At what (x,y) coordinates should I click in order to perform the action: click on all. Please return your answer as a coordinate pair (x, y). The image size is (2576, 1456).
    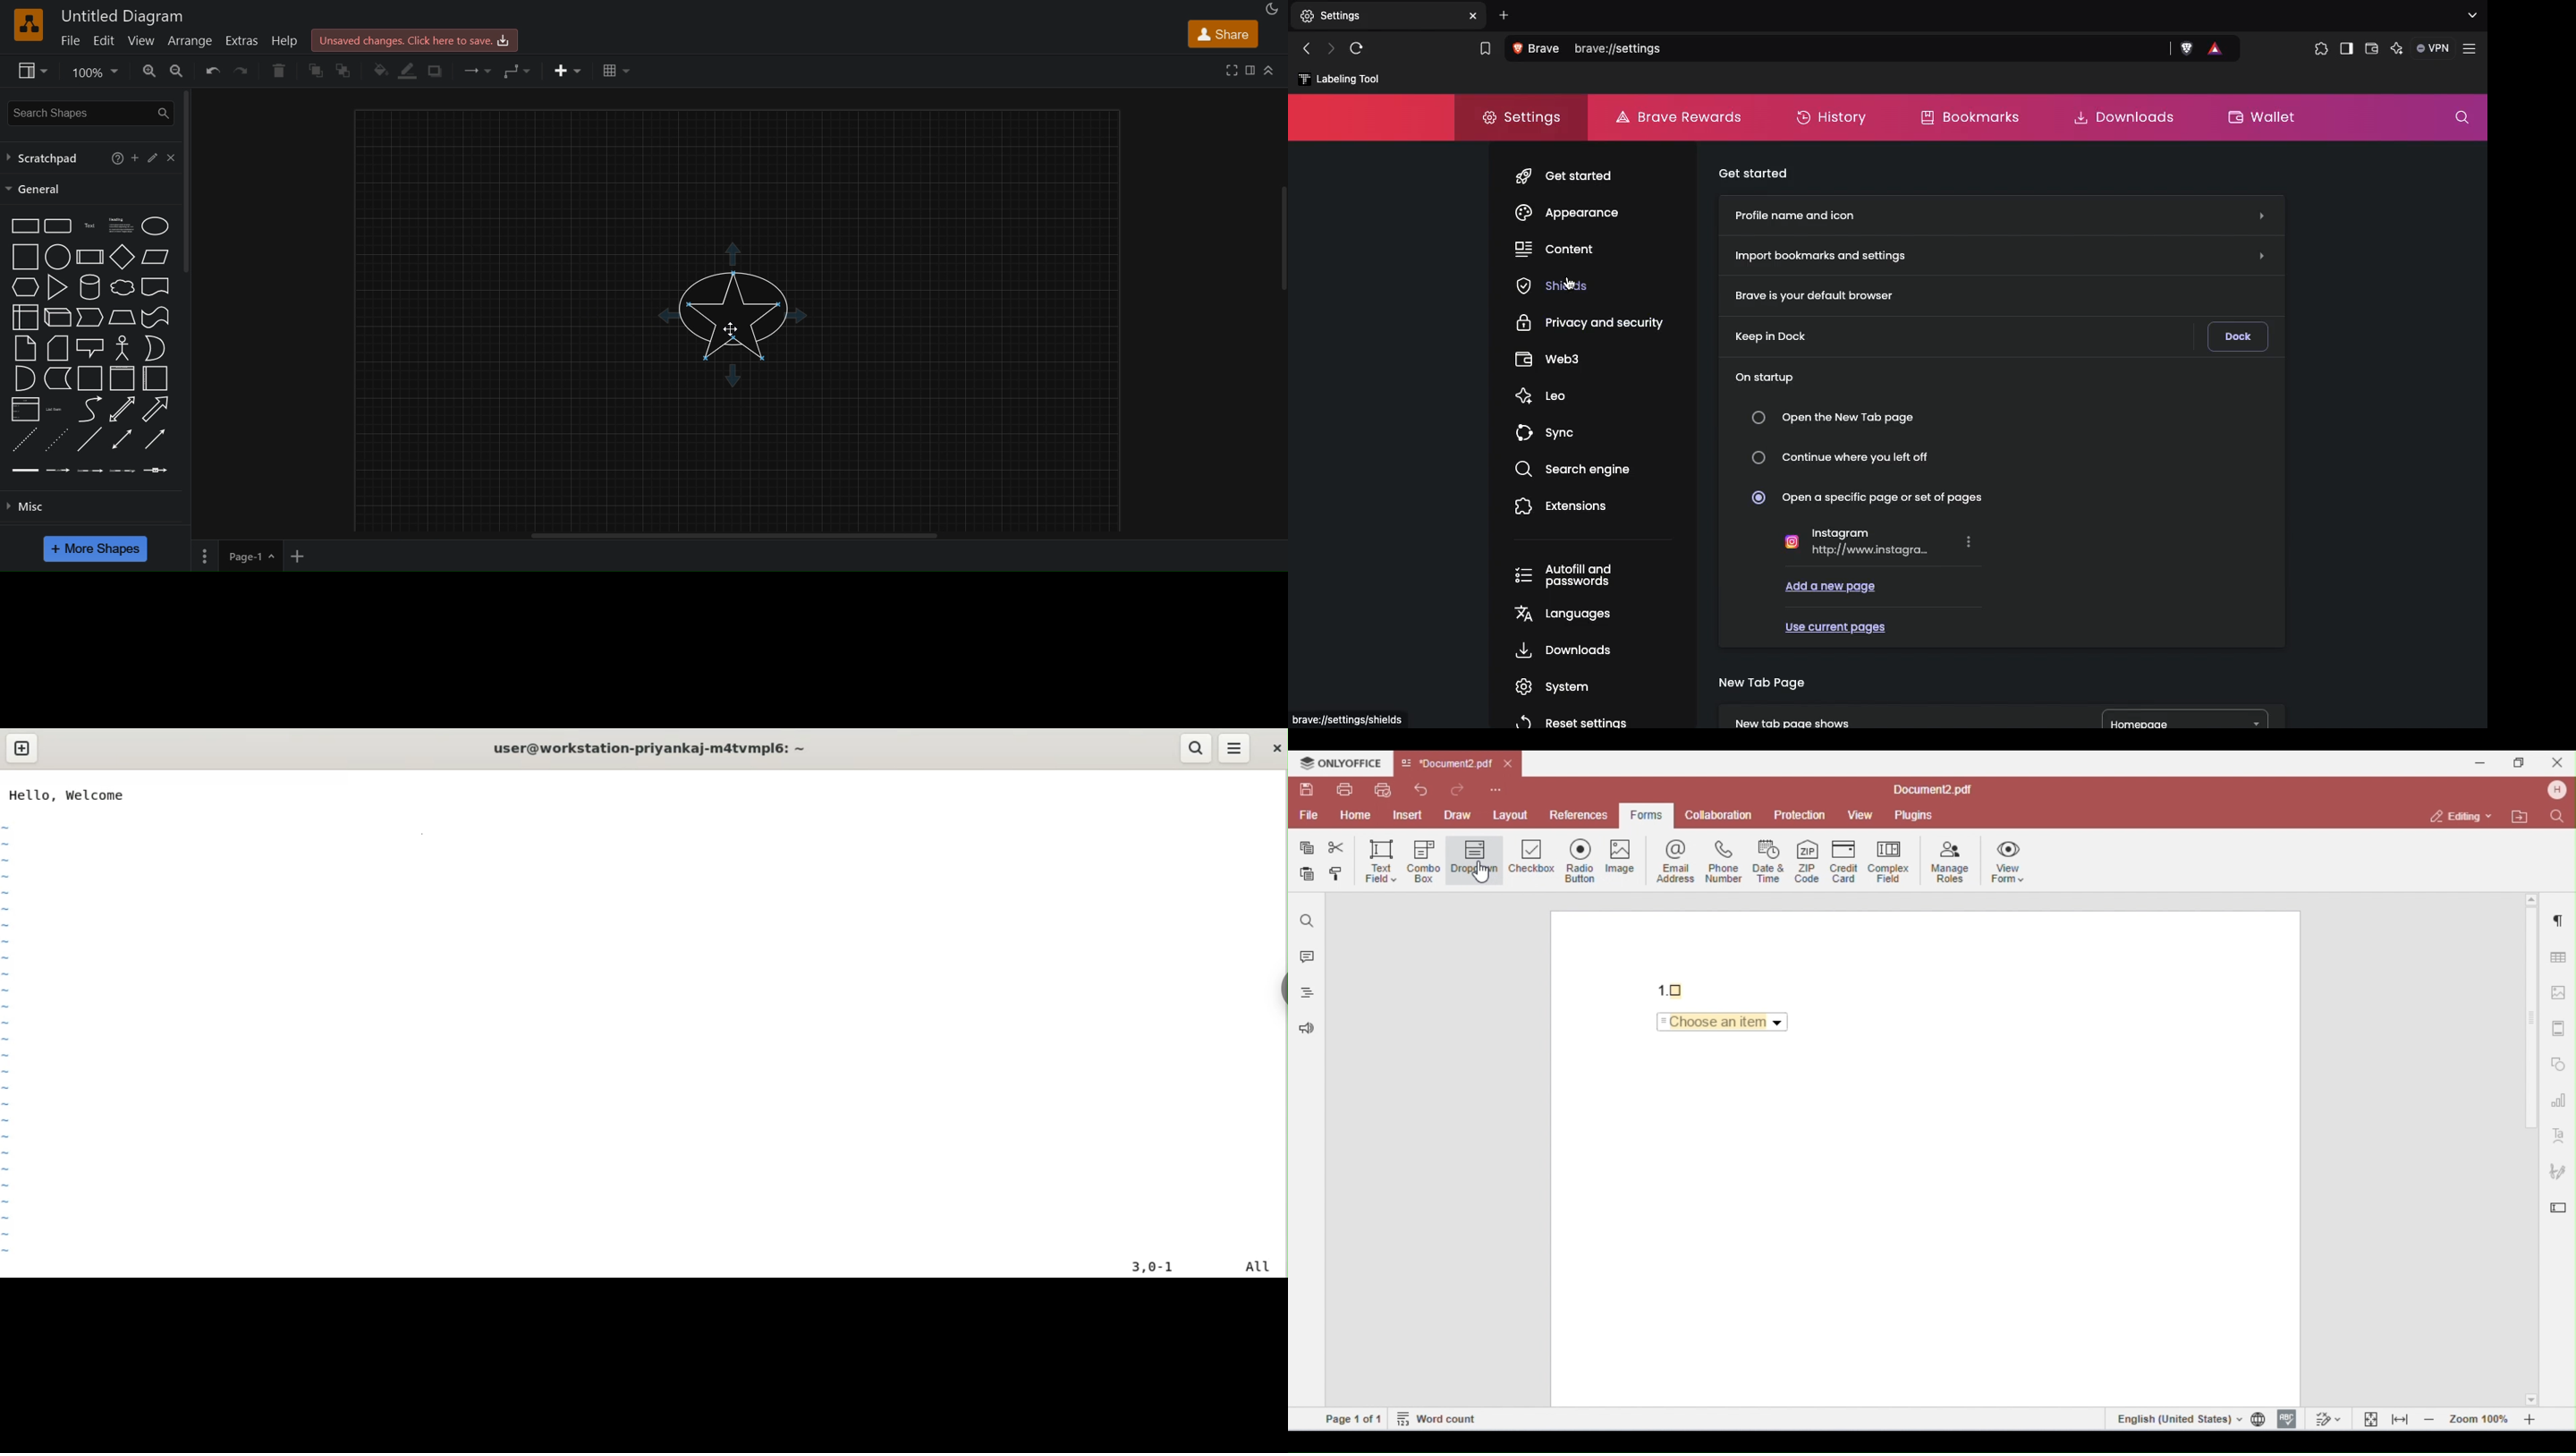
    Looking at the image, I should click on (1263, 1267).